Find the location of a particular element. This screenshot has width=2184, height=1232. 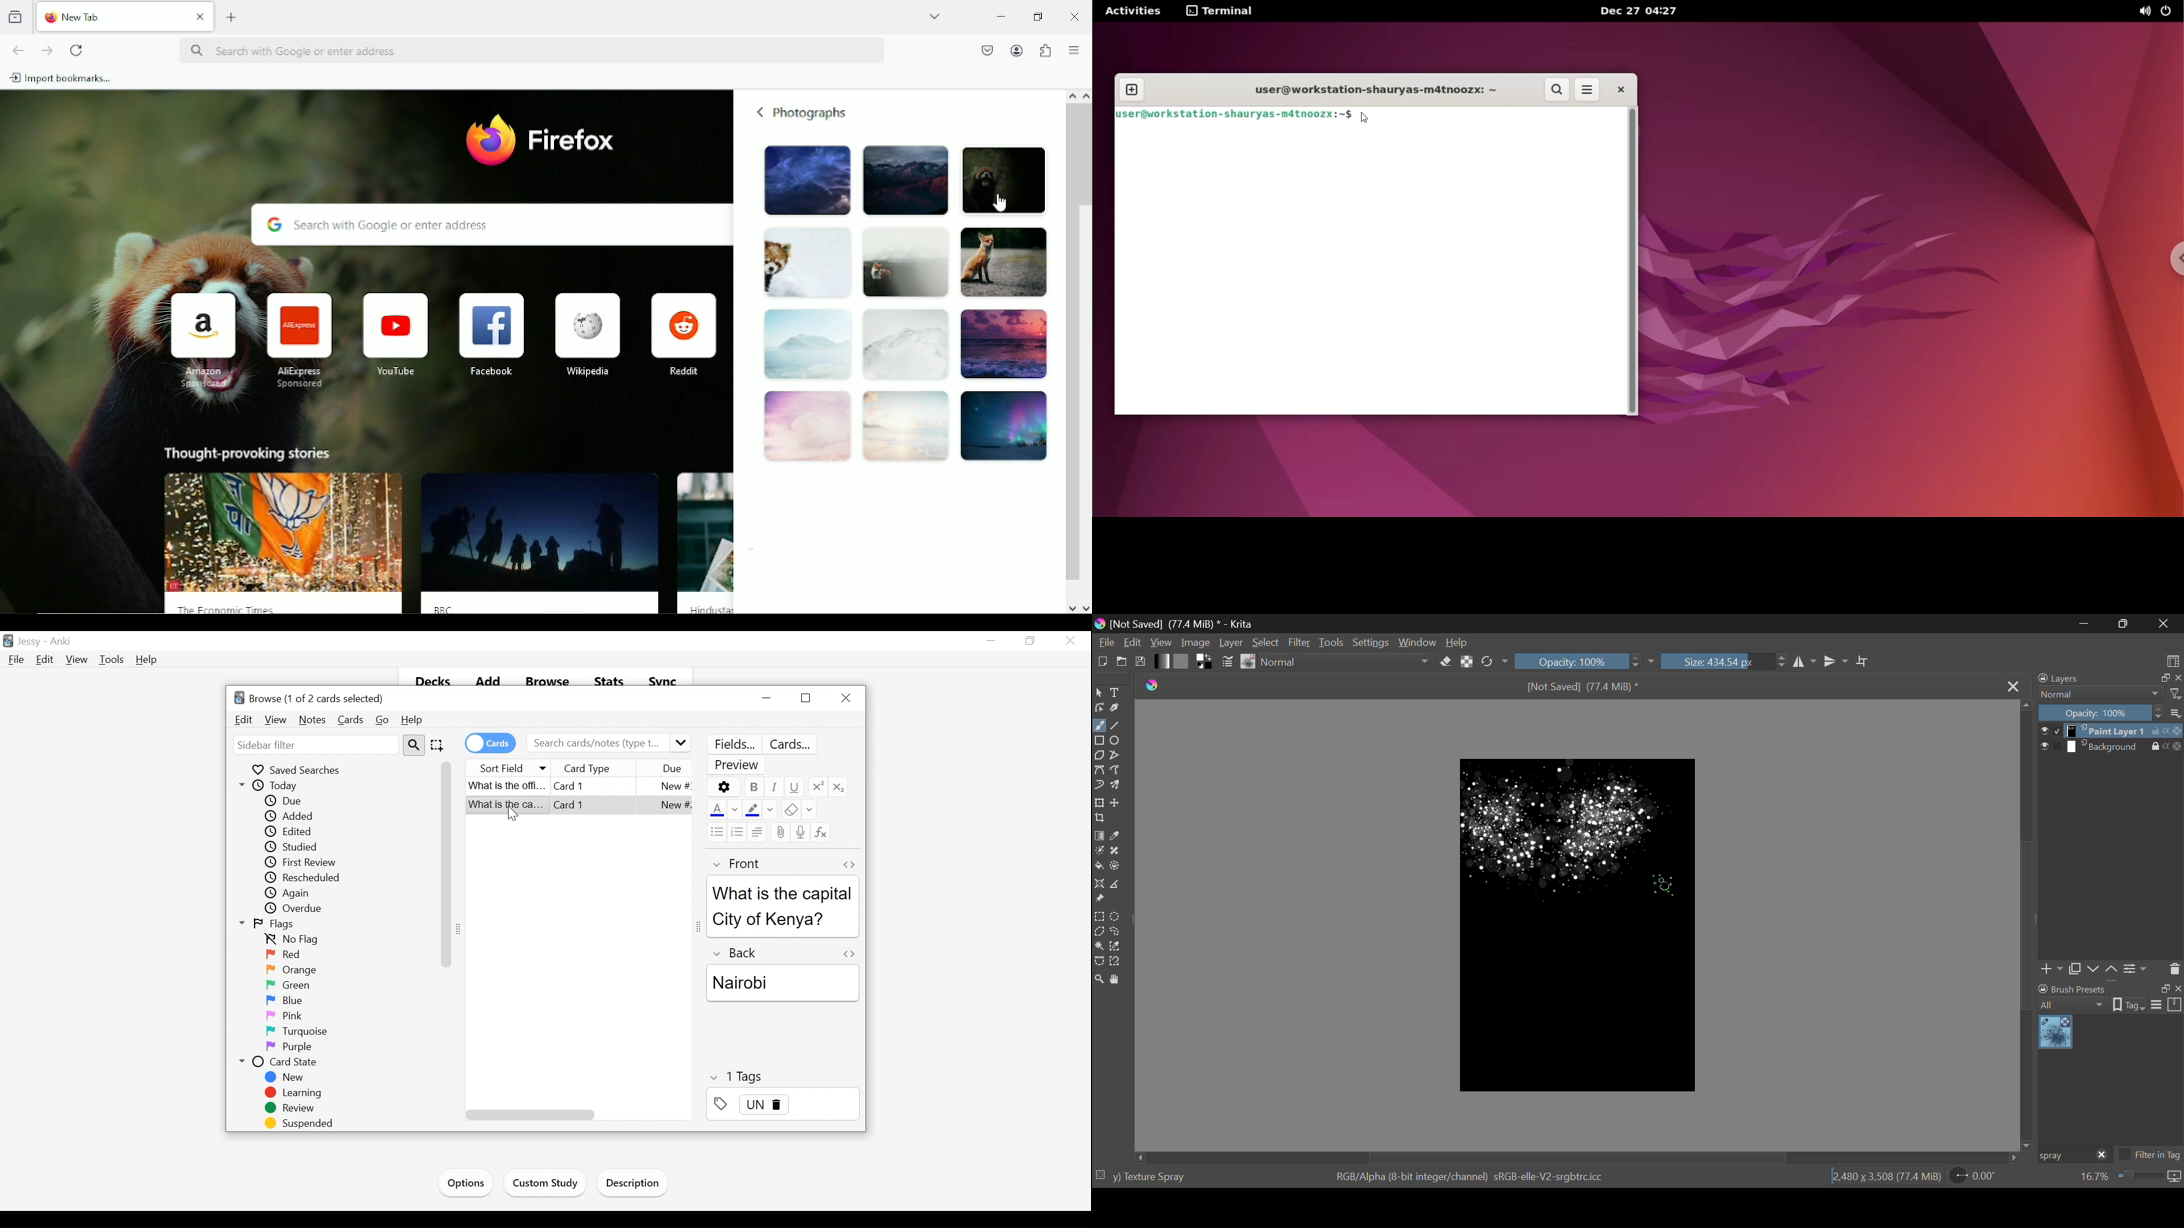

Vertical Mirror Flip is located at coordinates (1803, 662).